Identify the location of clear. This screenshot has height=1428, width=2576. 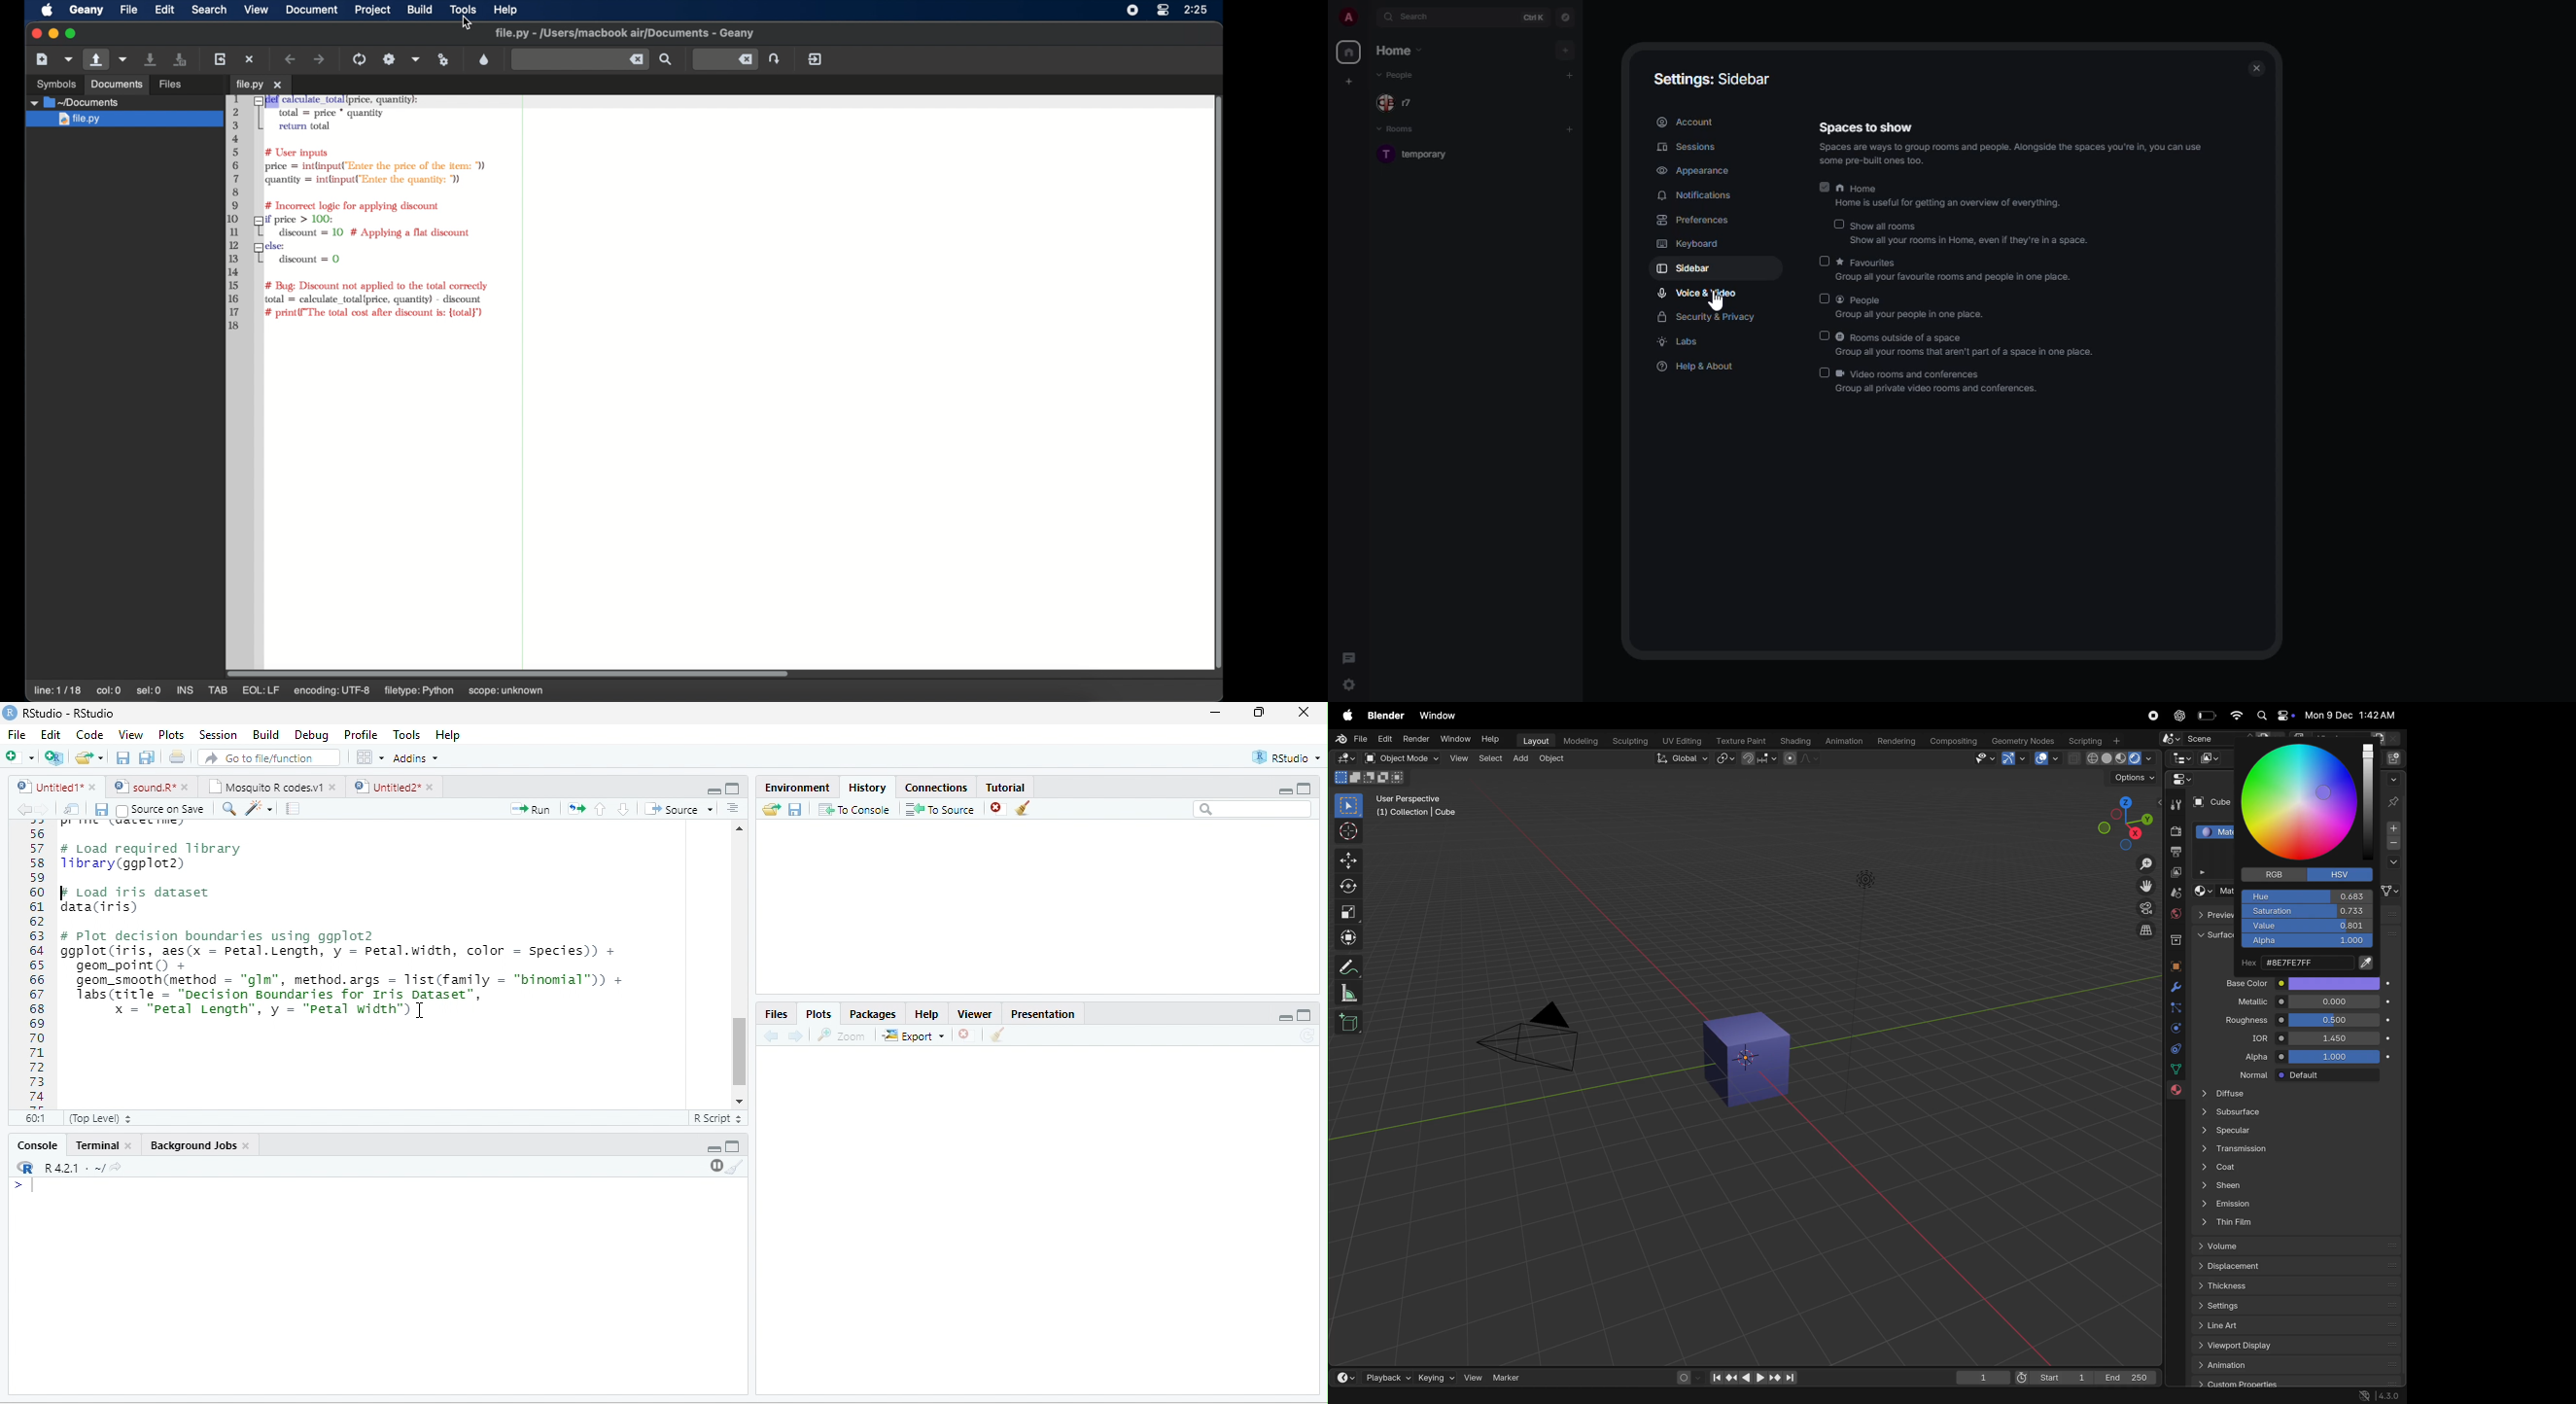
(1023, 808).